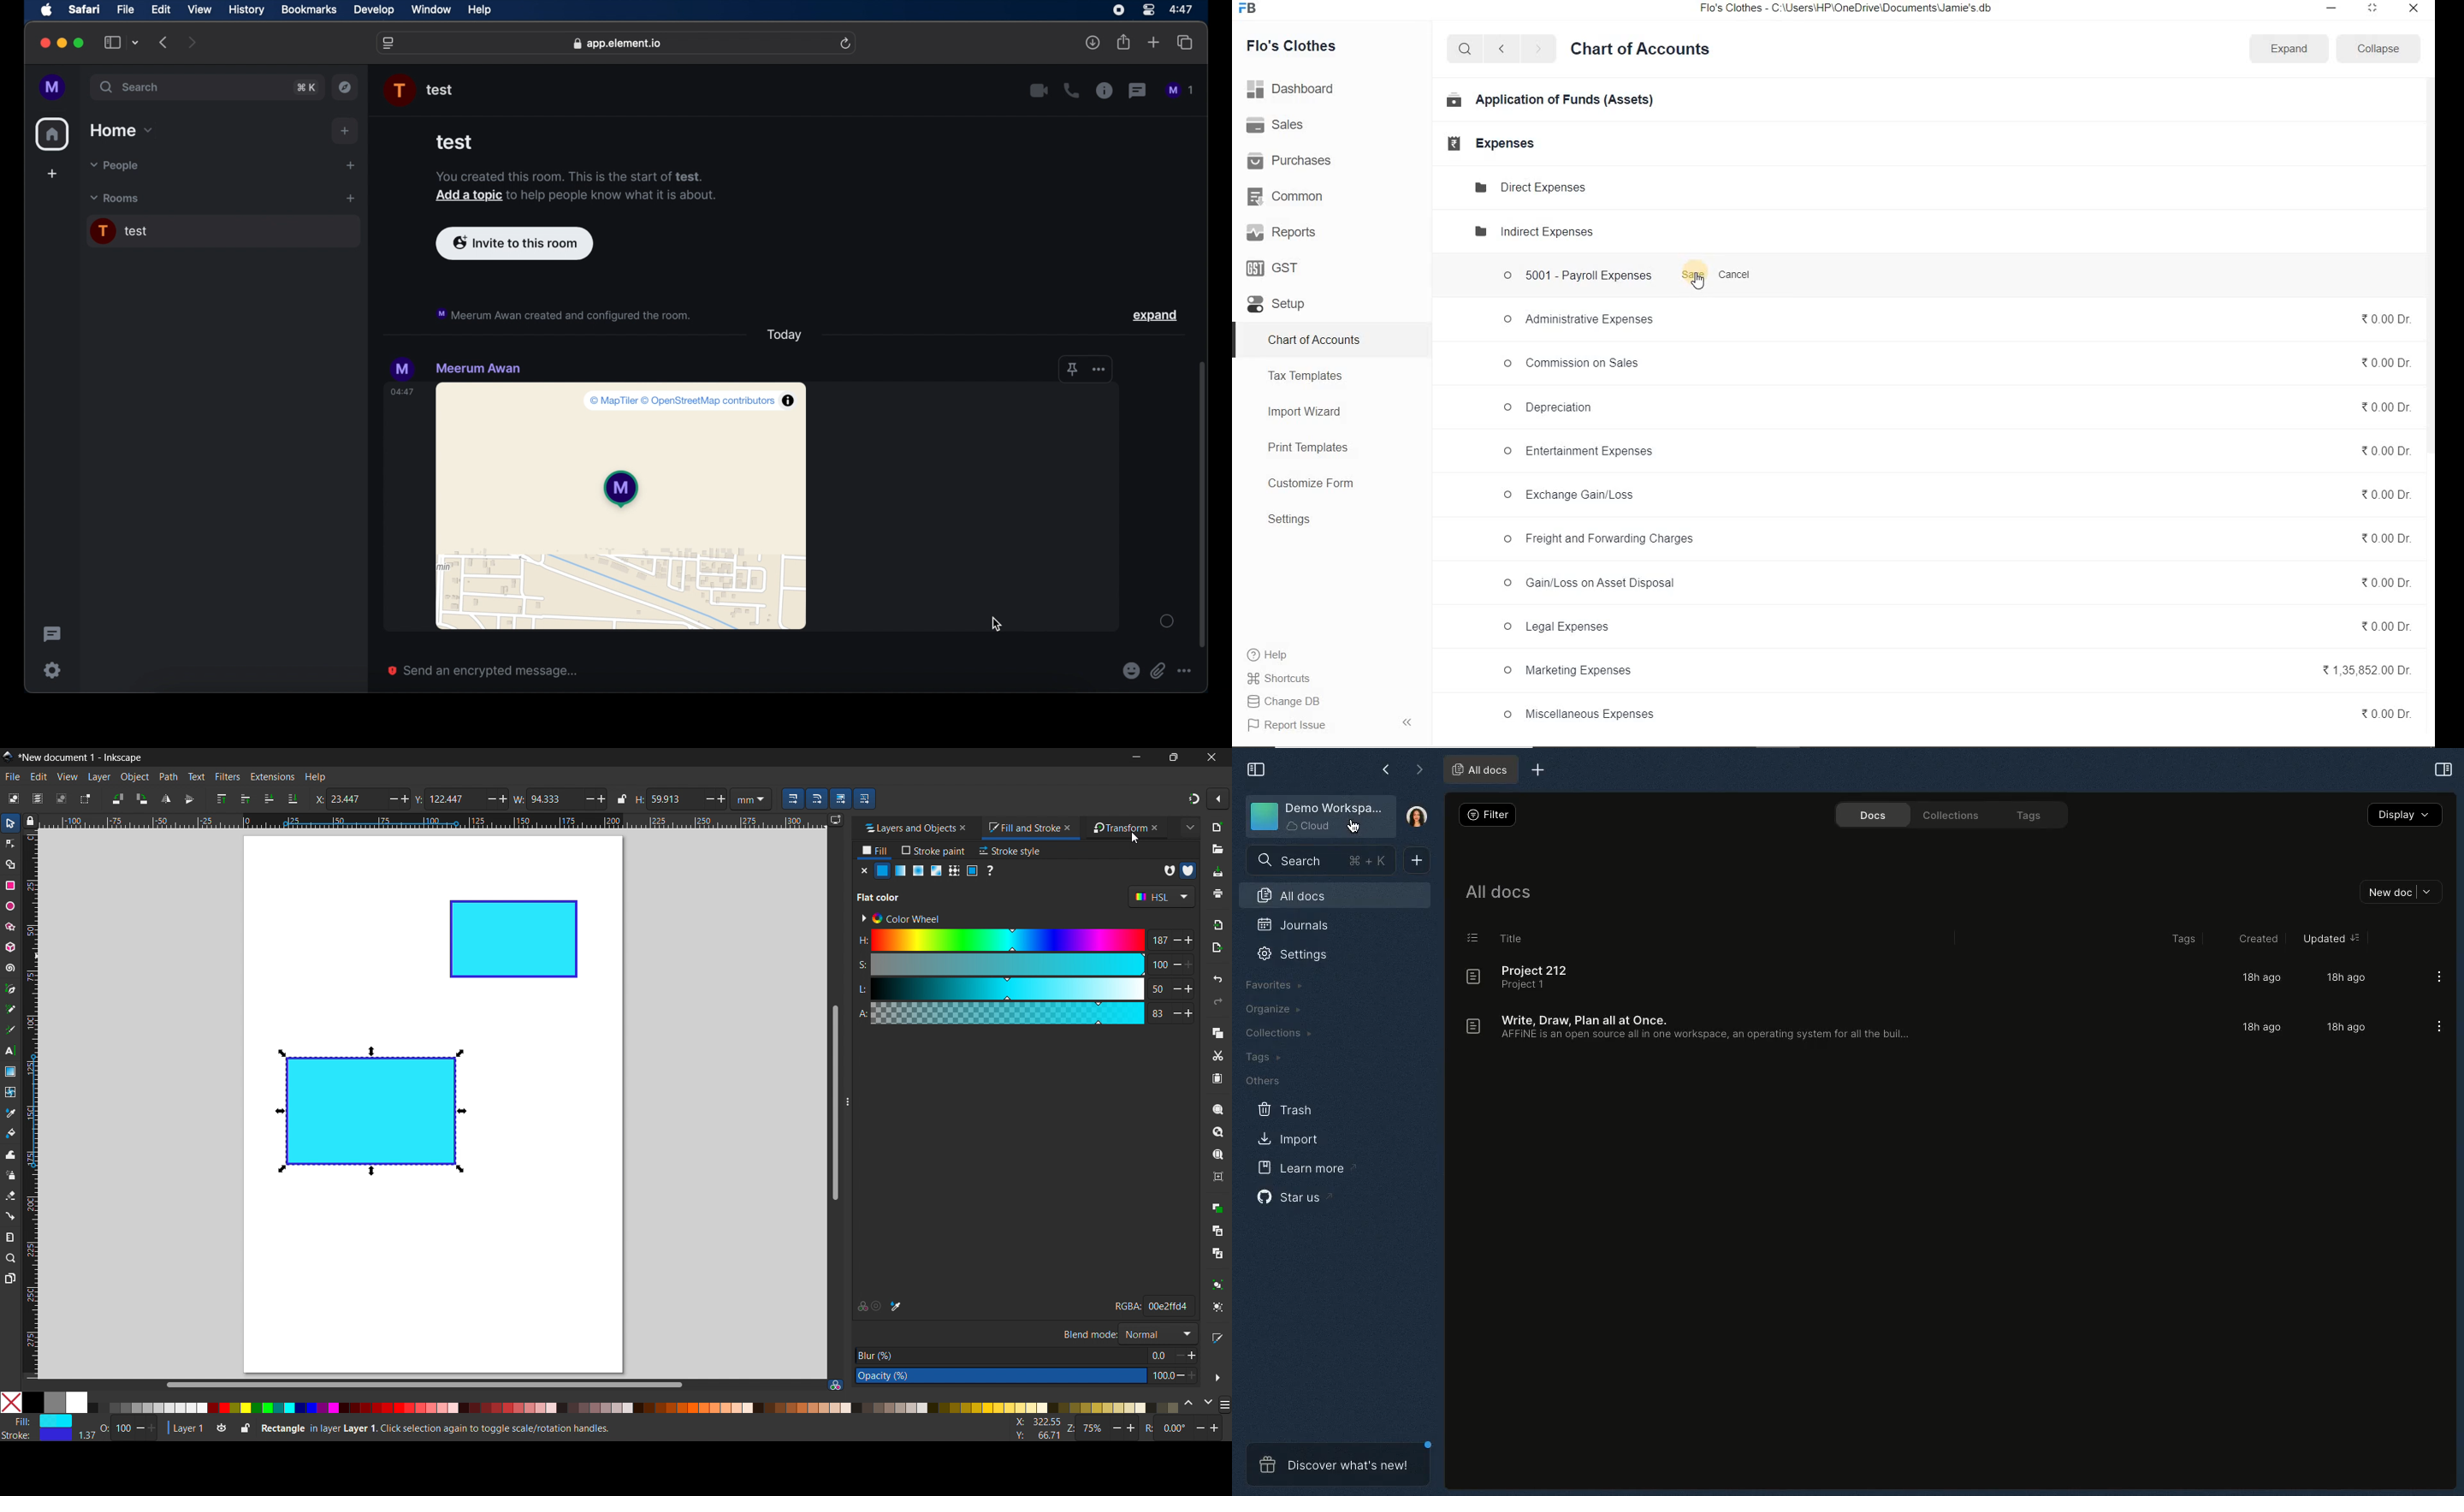 Image resolution: width=2464 pixels, height=1512 pixels. What do you see at coordinates (10, 823) in the screenshot?
I see `selector tool` at bounding box center [10, 823].